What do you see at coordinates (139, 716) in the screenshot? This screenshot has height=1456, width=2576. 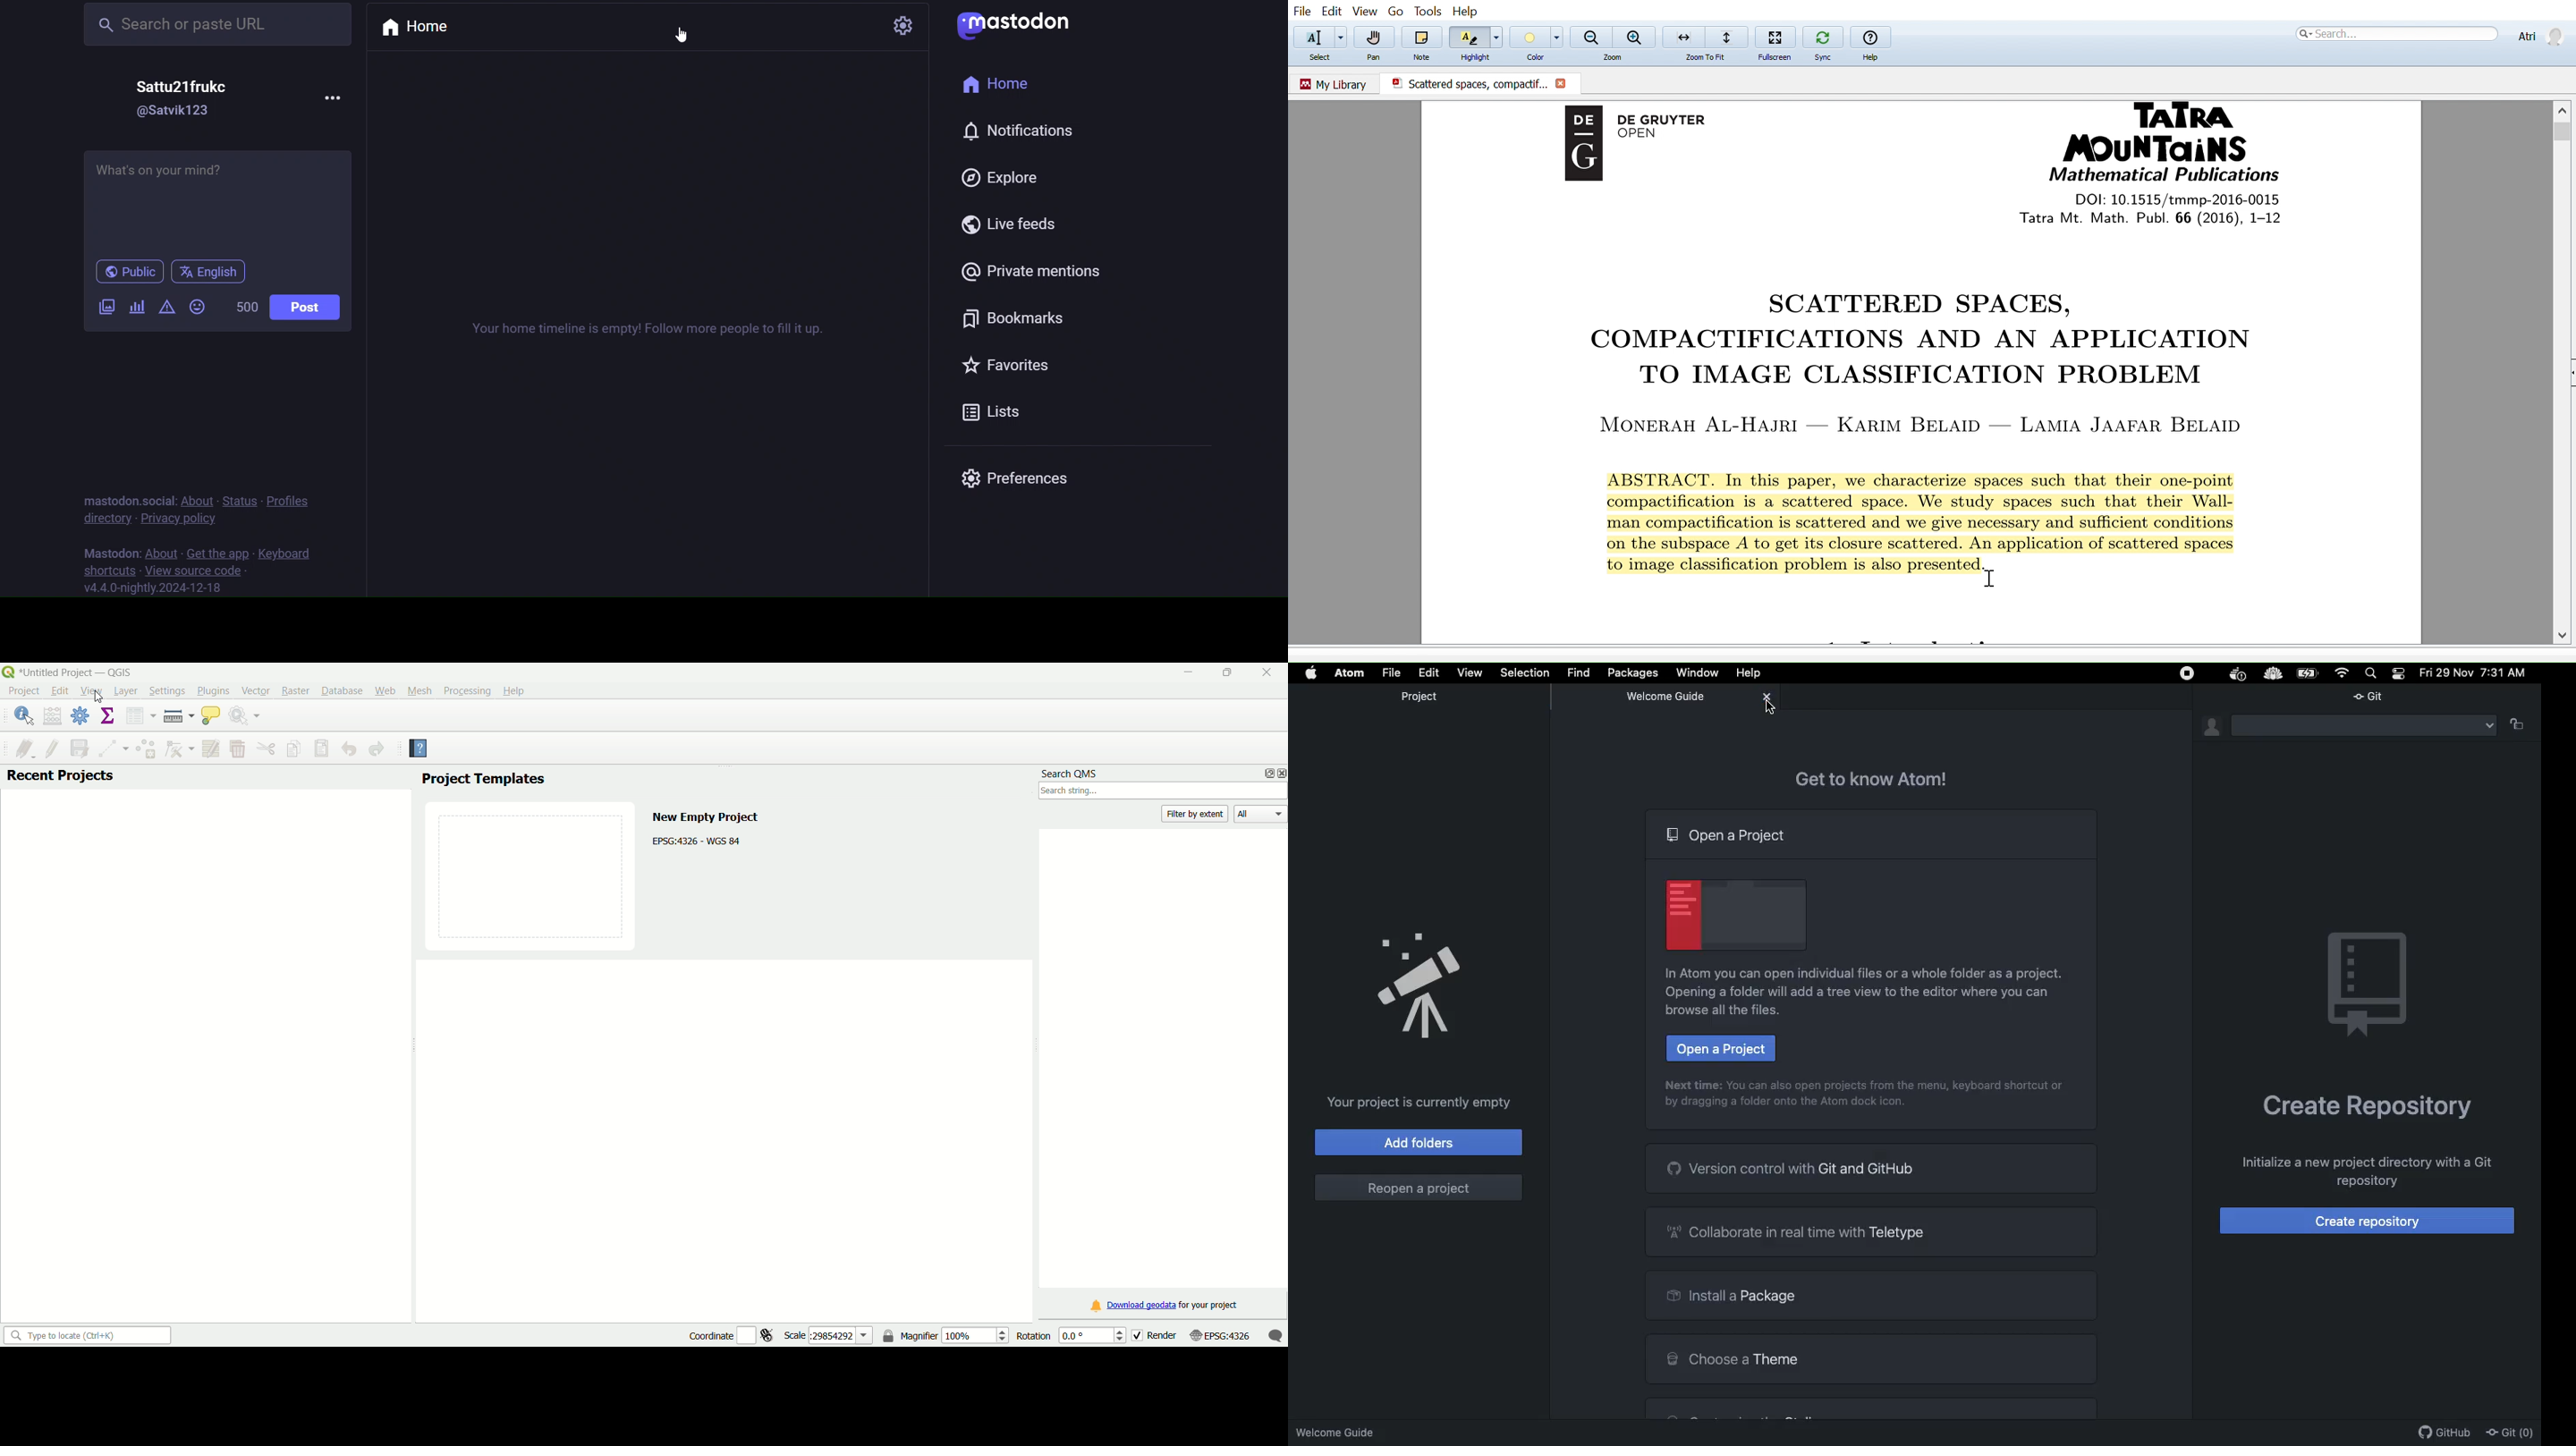 I see `open attribute table` at bounding box center [139, 716].